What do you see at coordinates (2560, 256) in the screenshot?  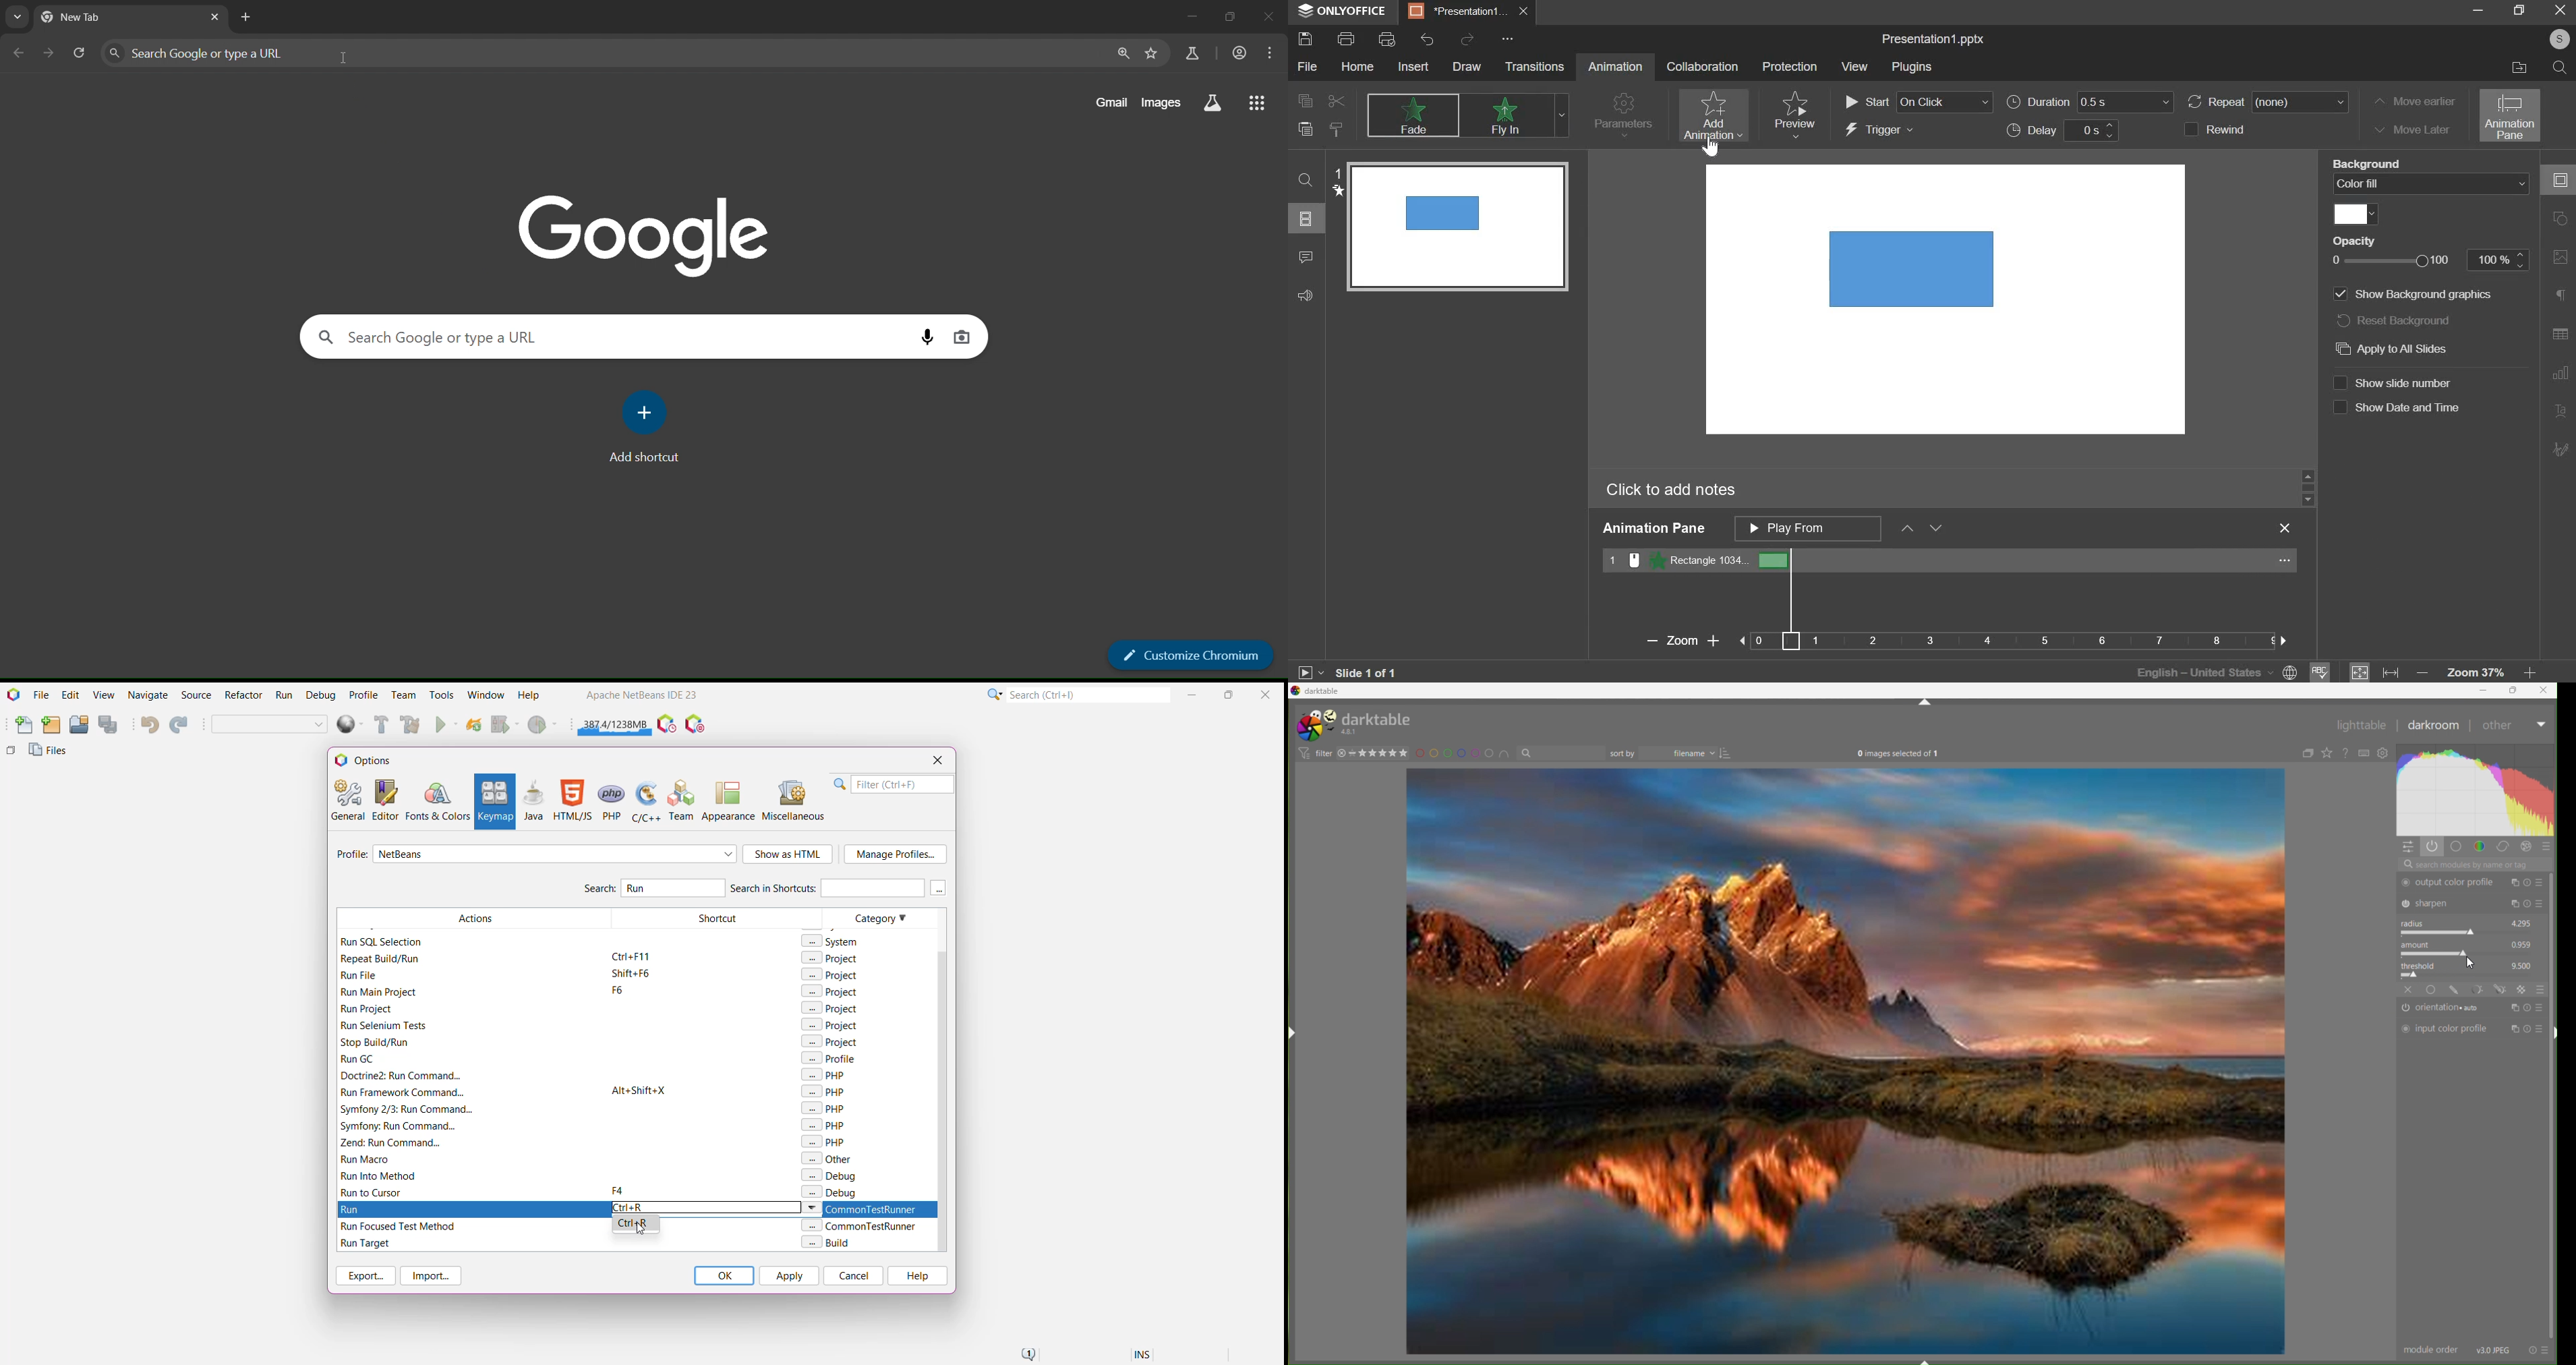 I see `Background Settings` at bounding box center [2560, 256].